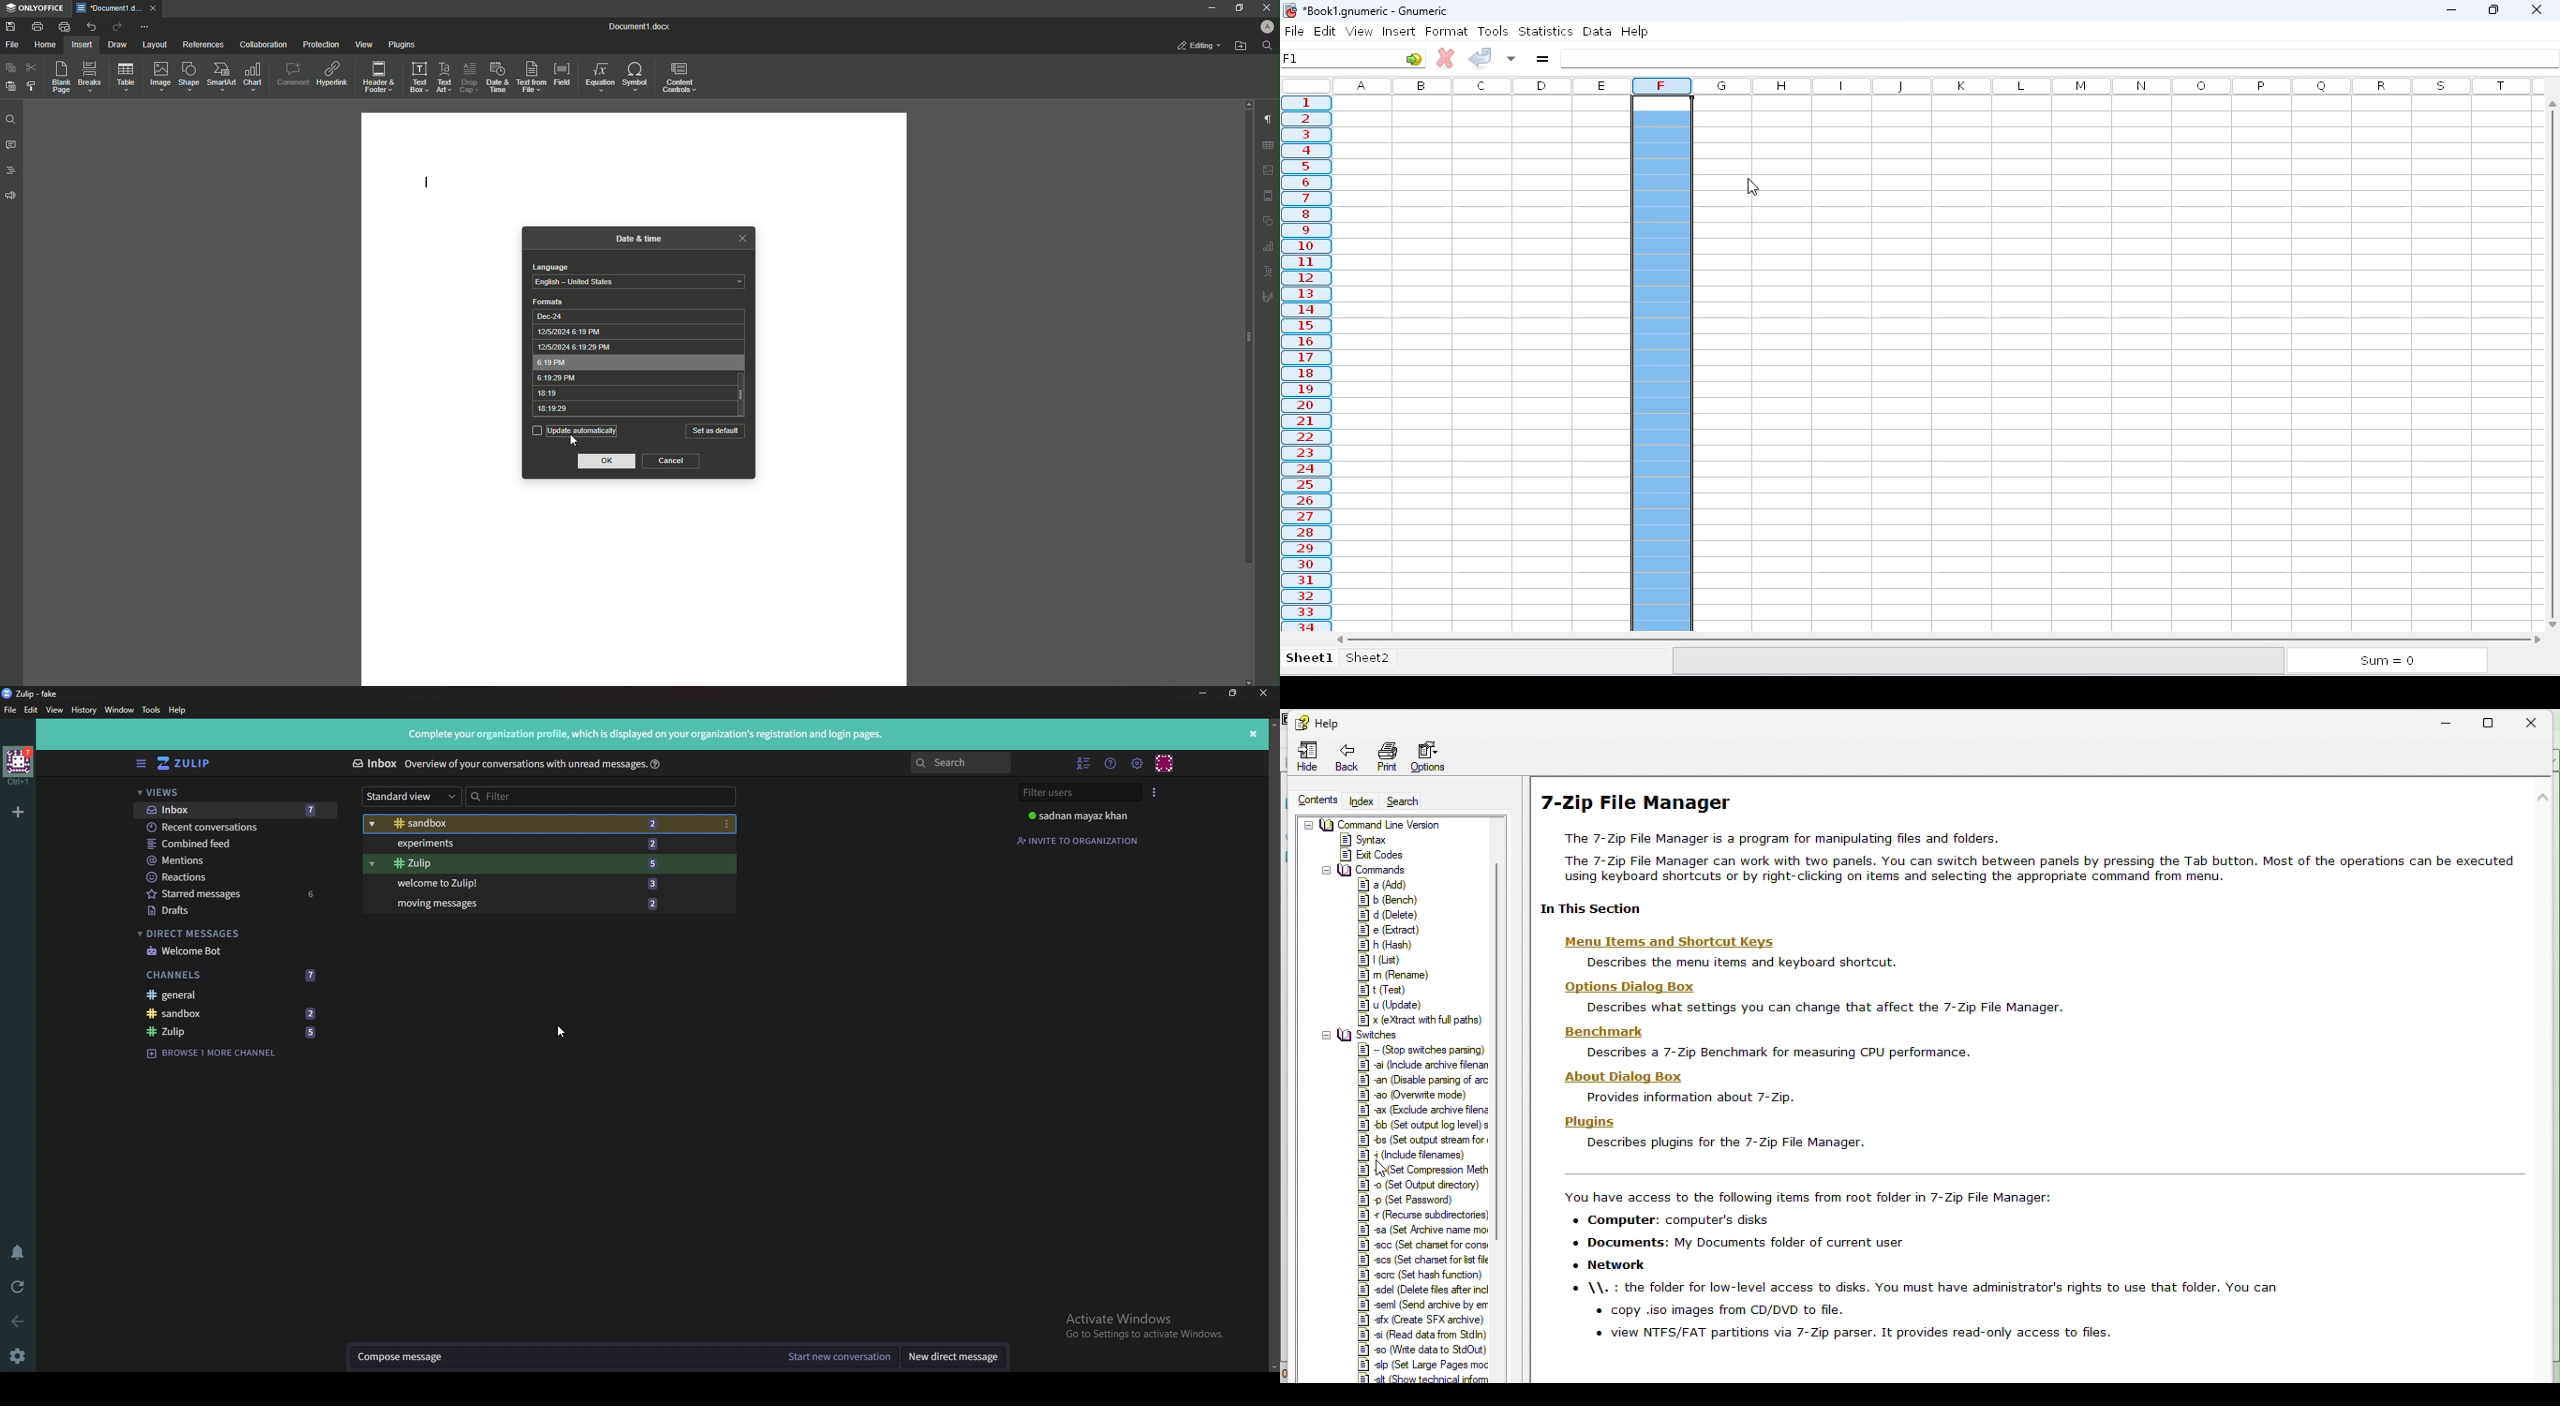 This screenshot has width=2576, height=1428. What do you see at coordinates (20, 1323) in the screenshot?
I see `back` at bounding box center [20, 1323].